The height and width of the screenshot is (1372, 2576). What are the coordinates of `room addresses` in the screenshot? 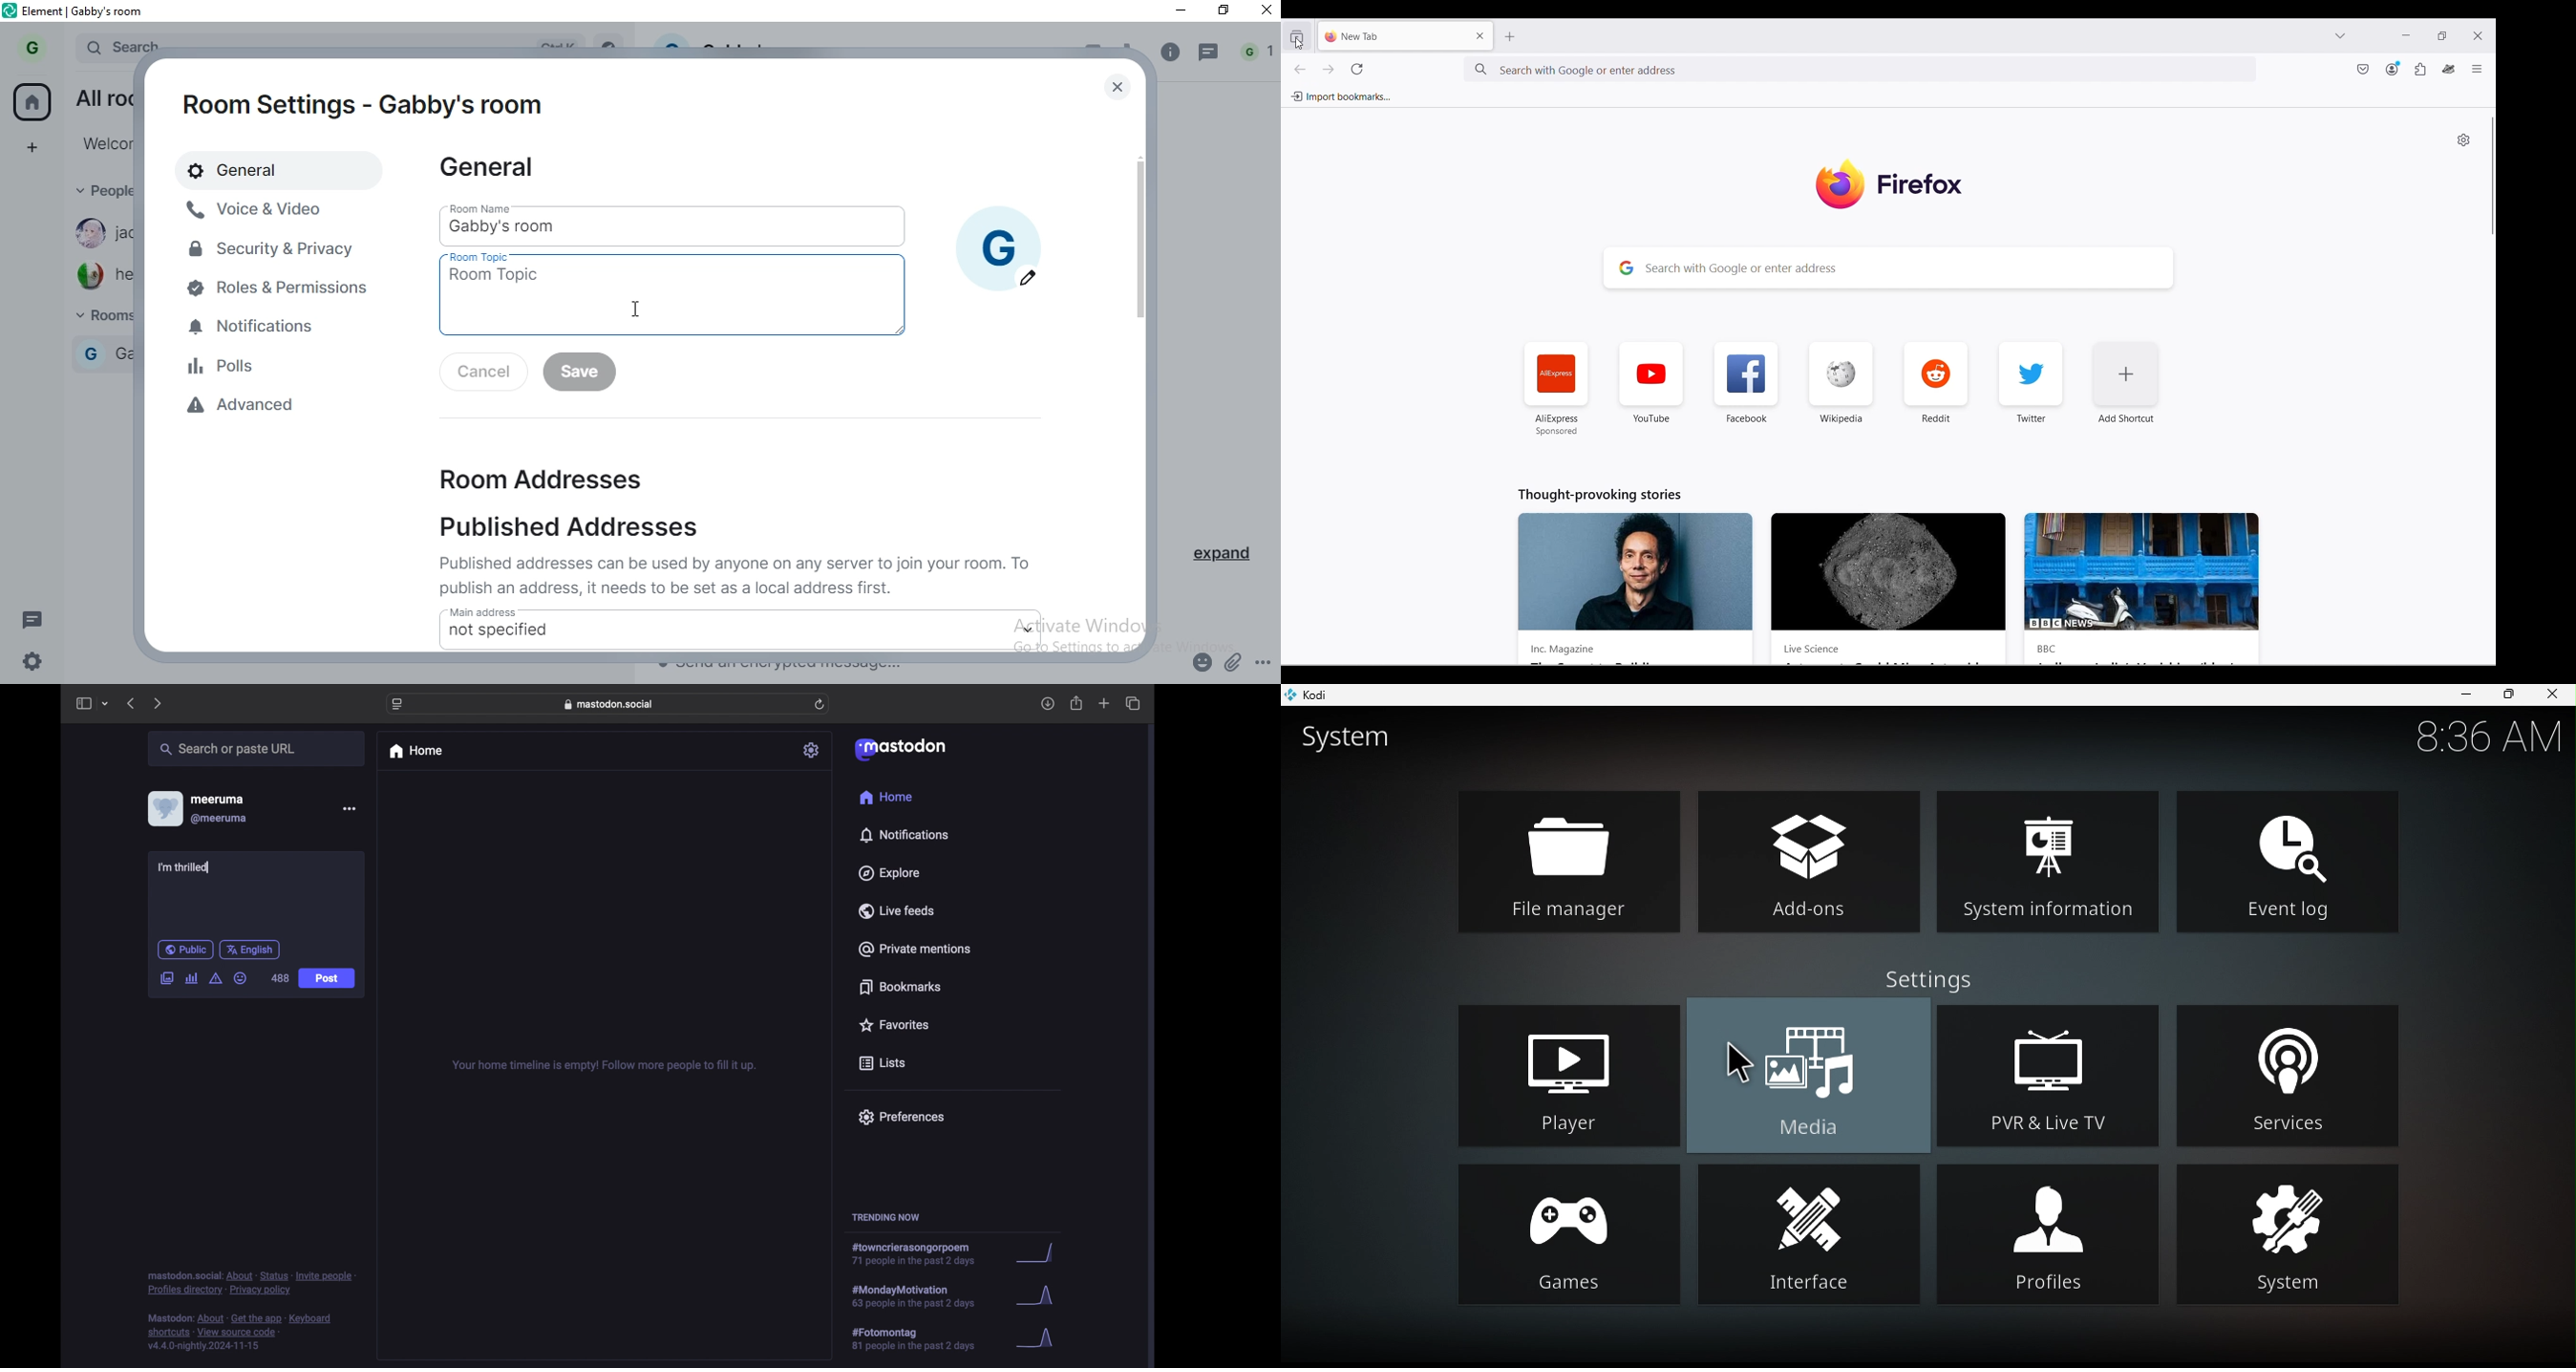 It's located at (529, 475).